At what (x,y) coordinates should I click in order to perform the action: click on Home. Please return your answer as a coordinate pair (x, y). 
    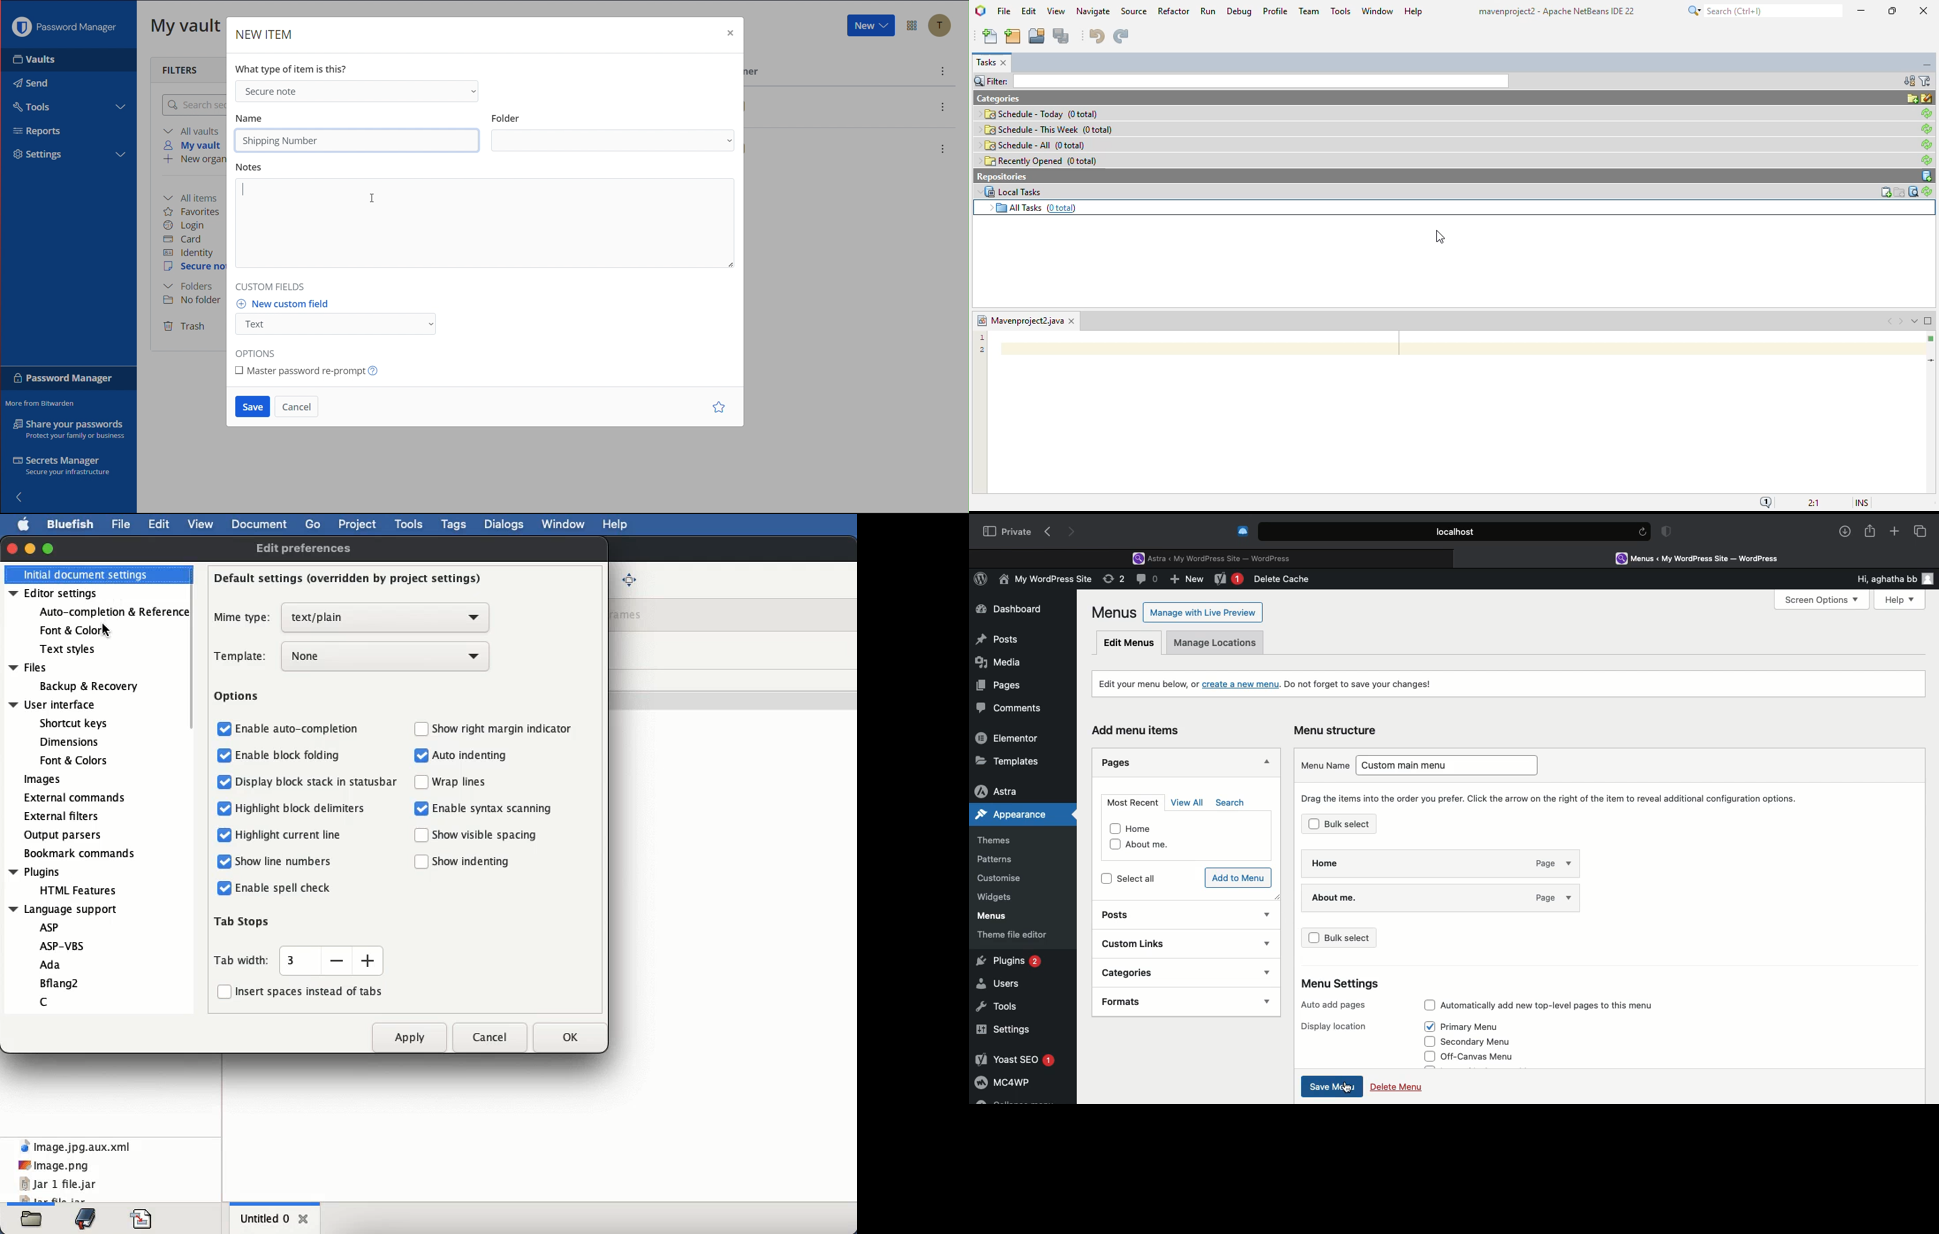
    Looking at the image, I should click on (1149, 825).